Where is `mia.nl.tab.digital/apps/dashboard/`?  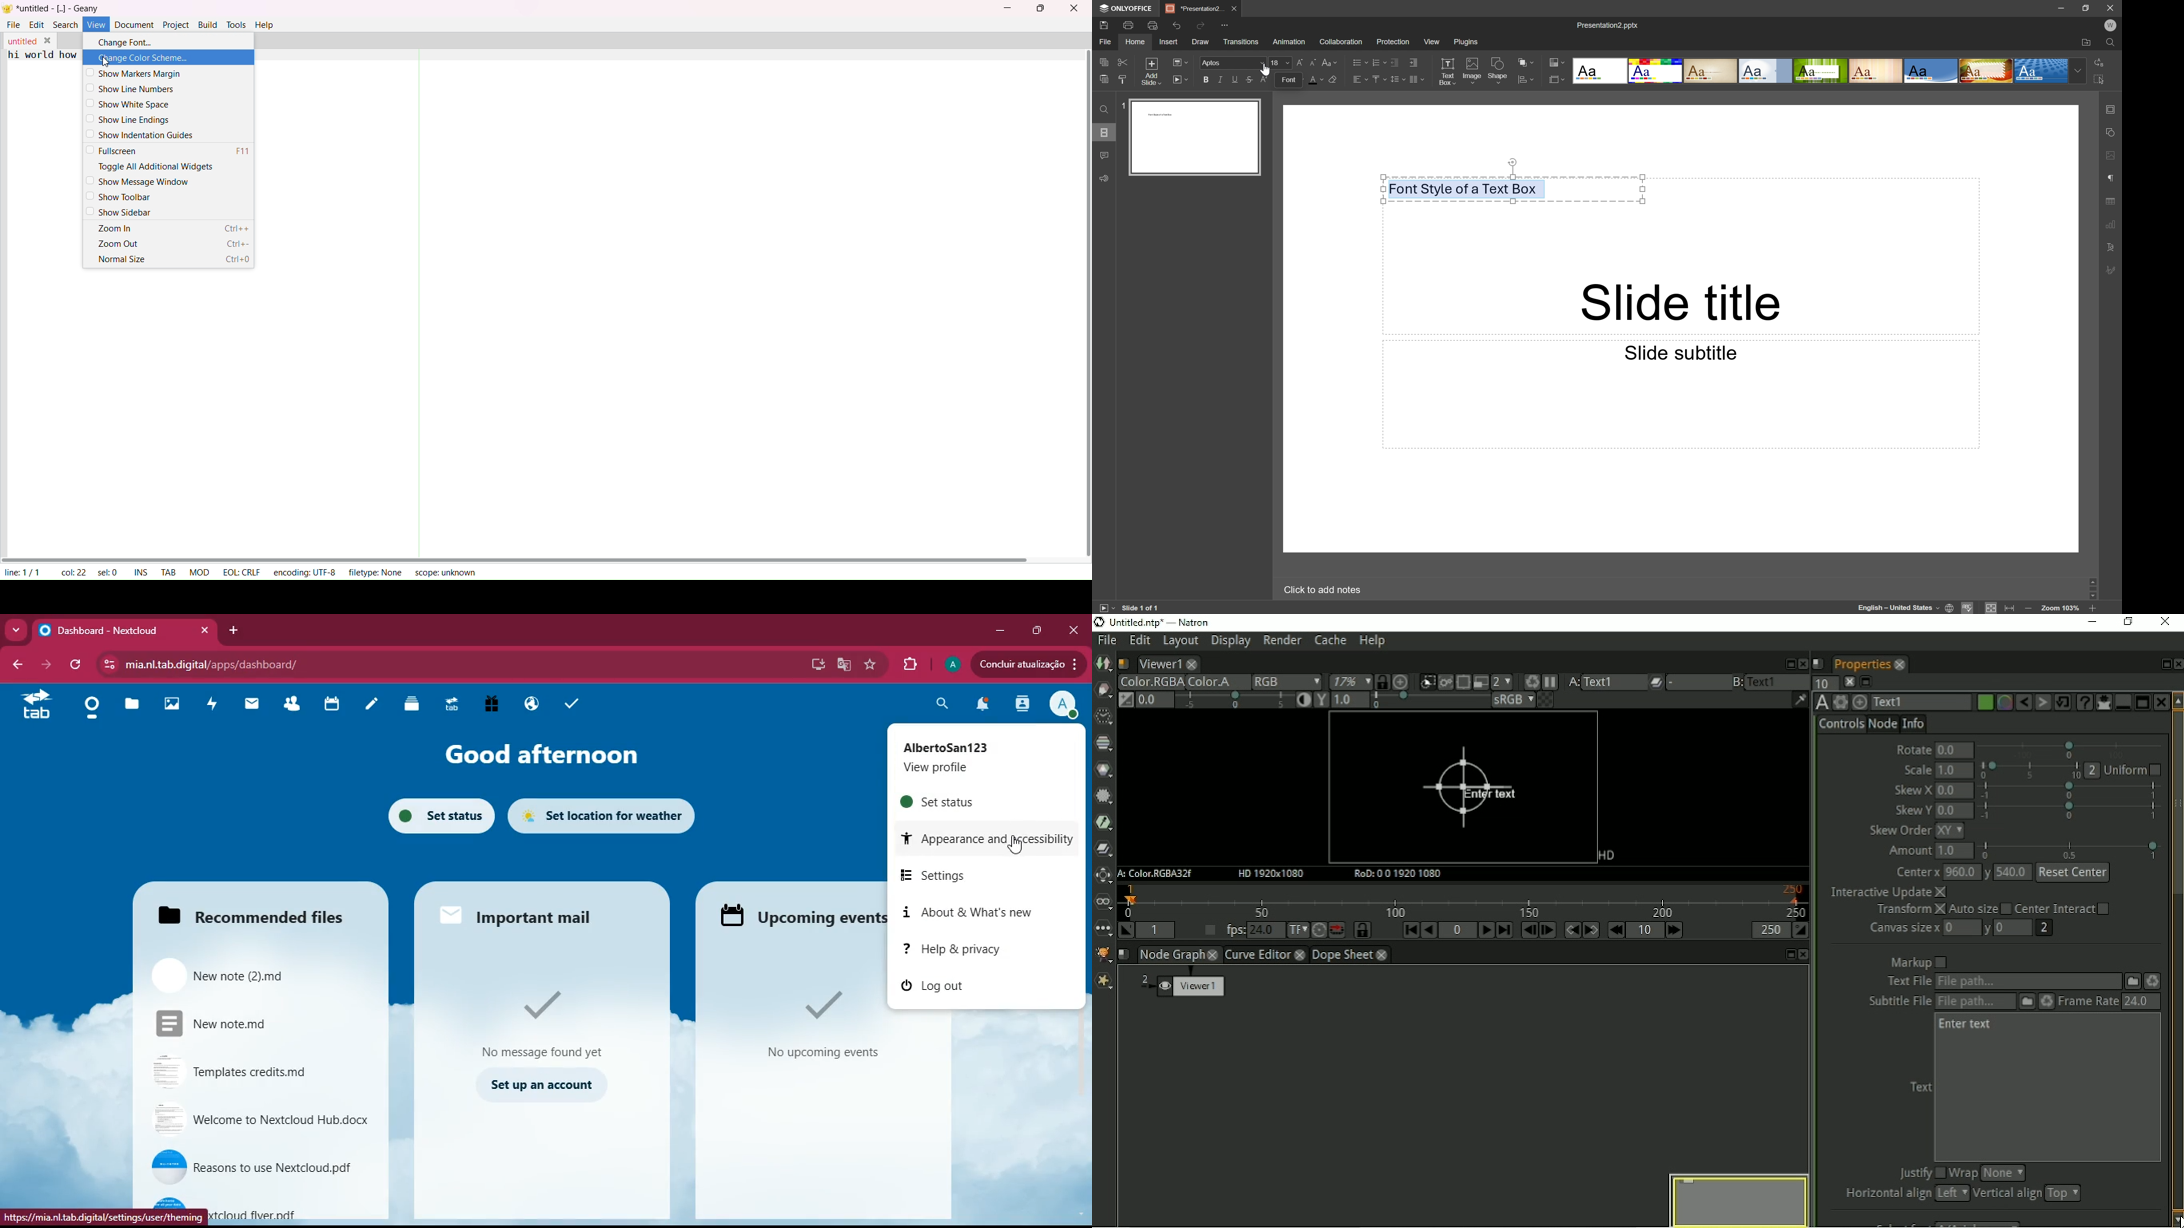
mia.nl.tab.digital/apps/dashboard/ is located at coordinates (212, 666).